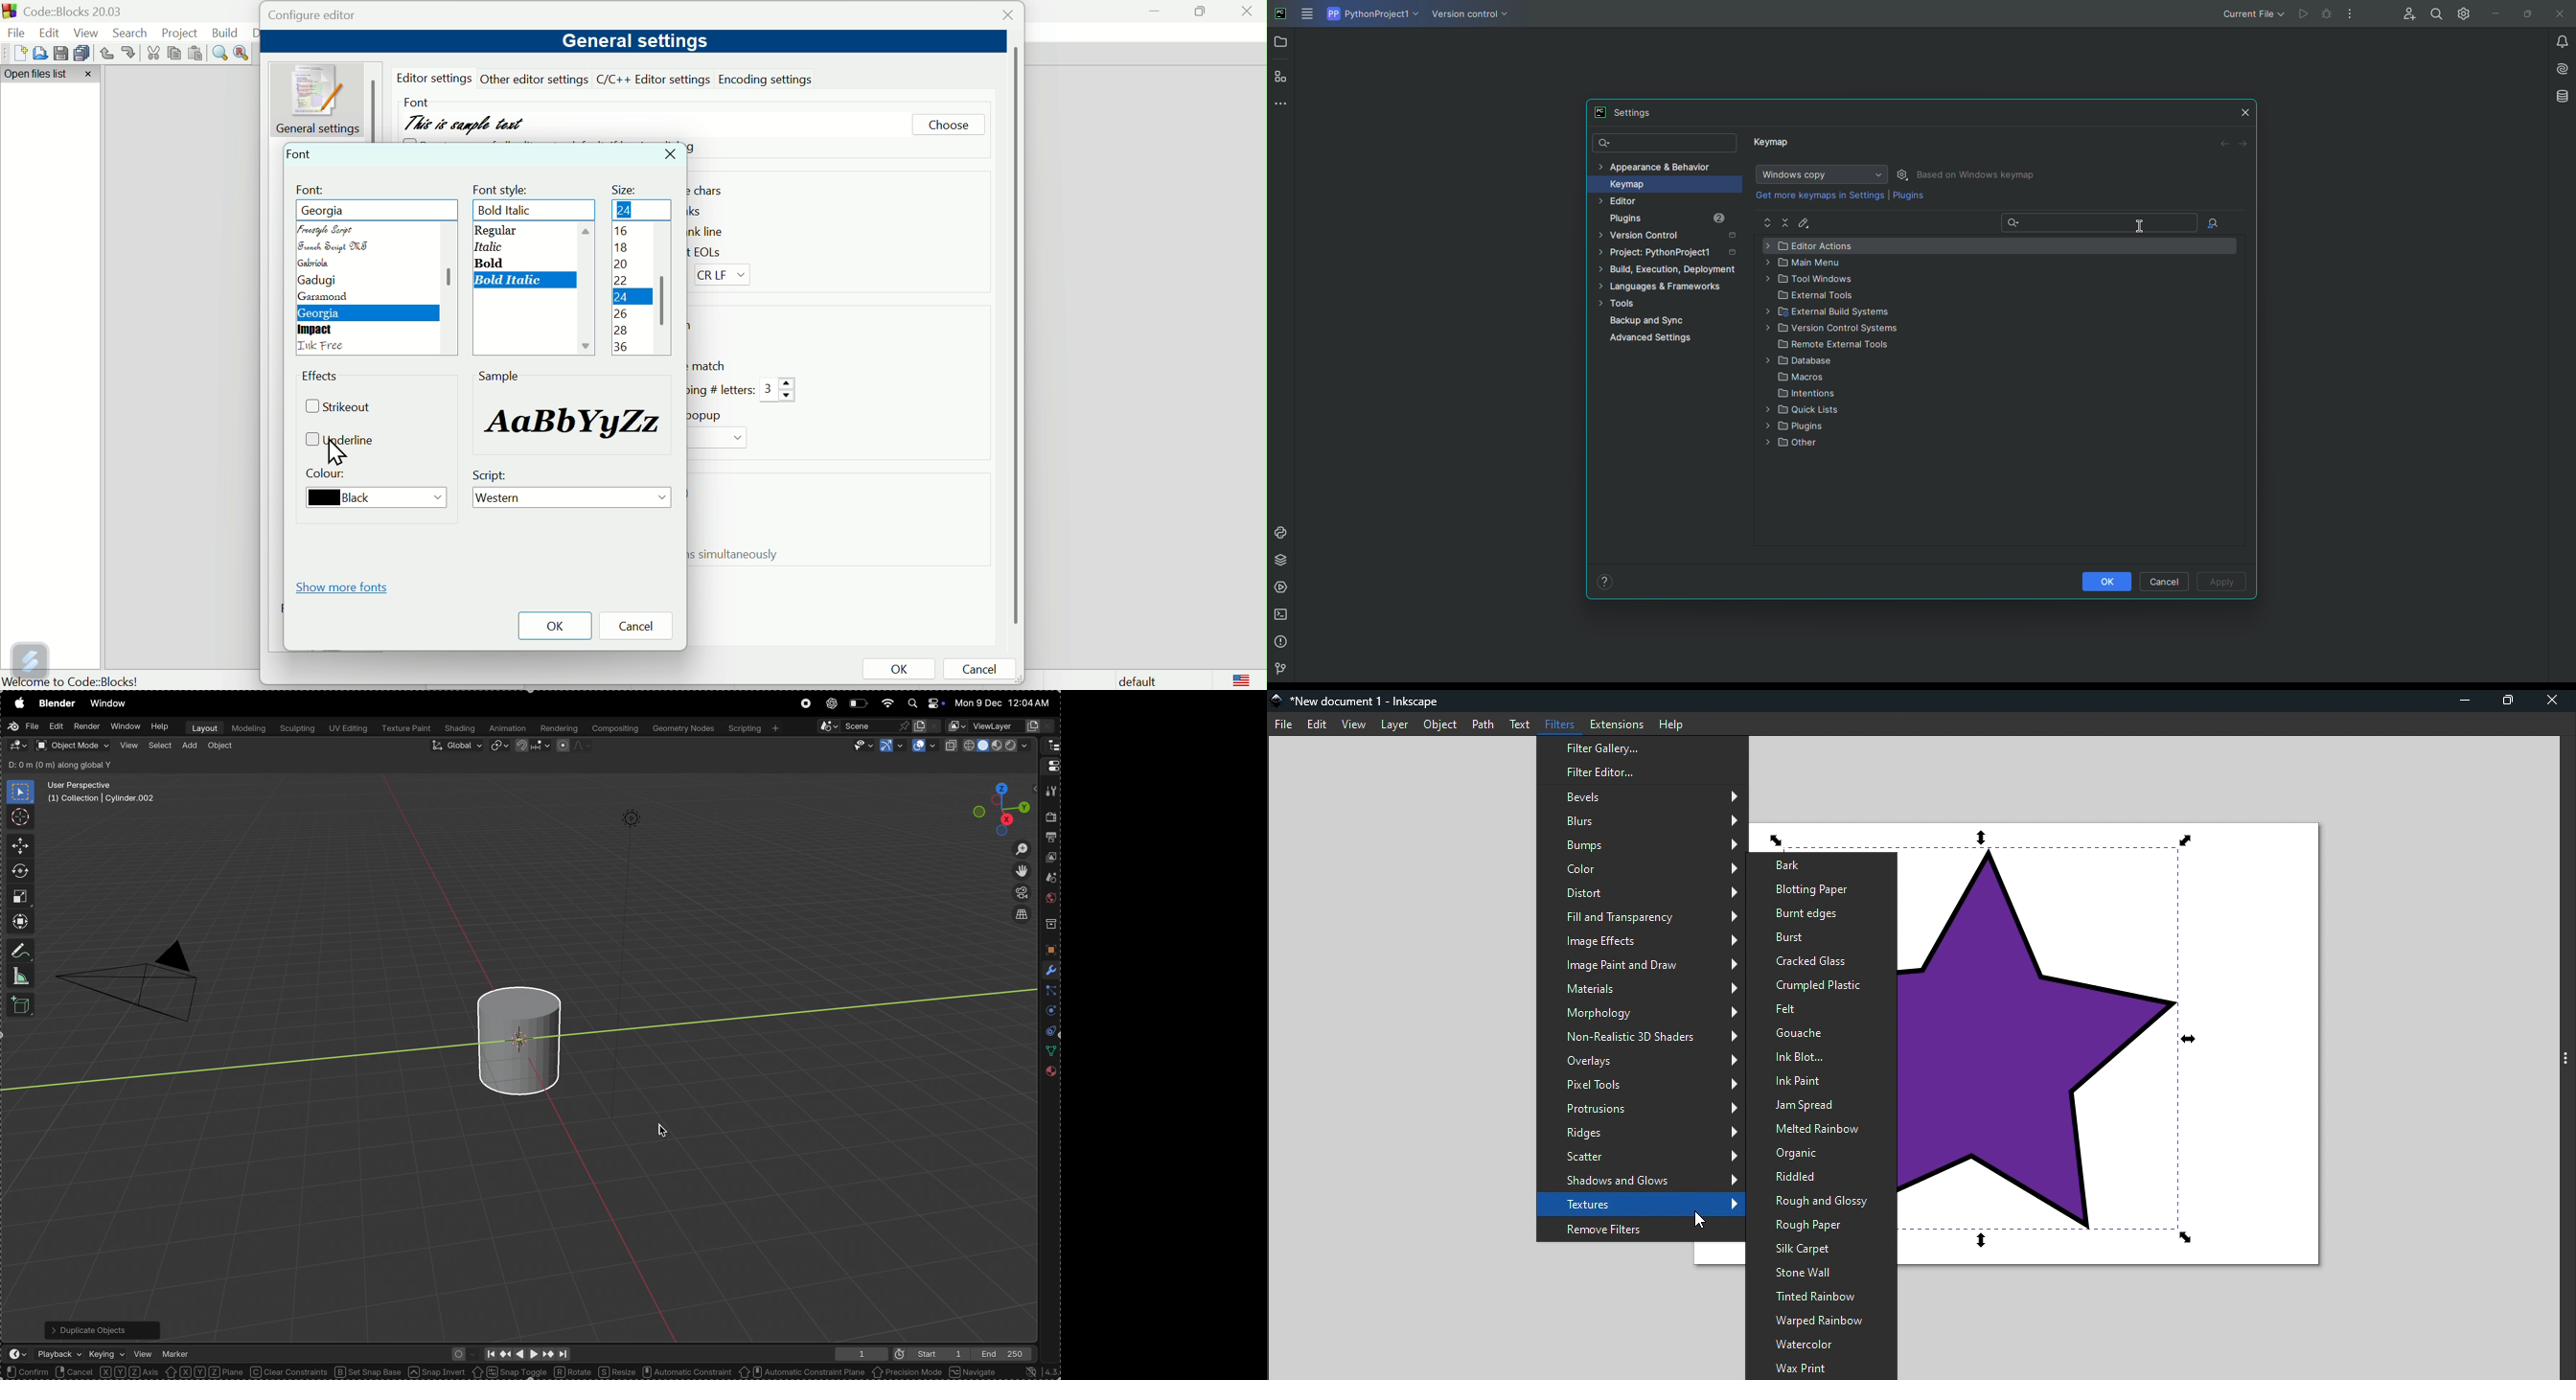 The width and height of the screenshot is (2576, 1400). I want to click on Scatter, so click(1640, 1156).